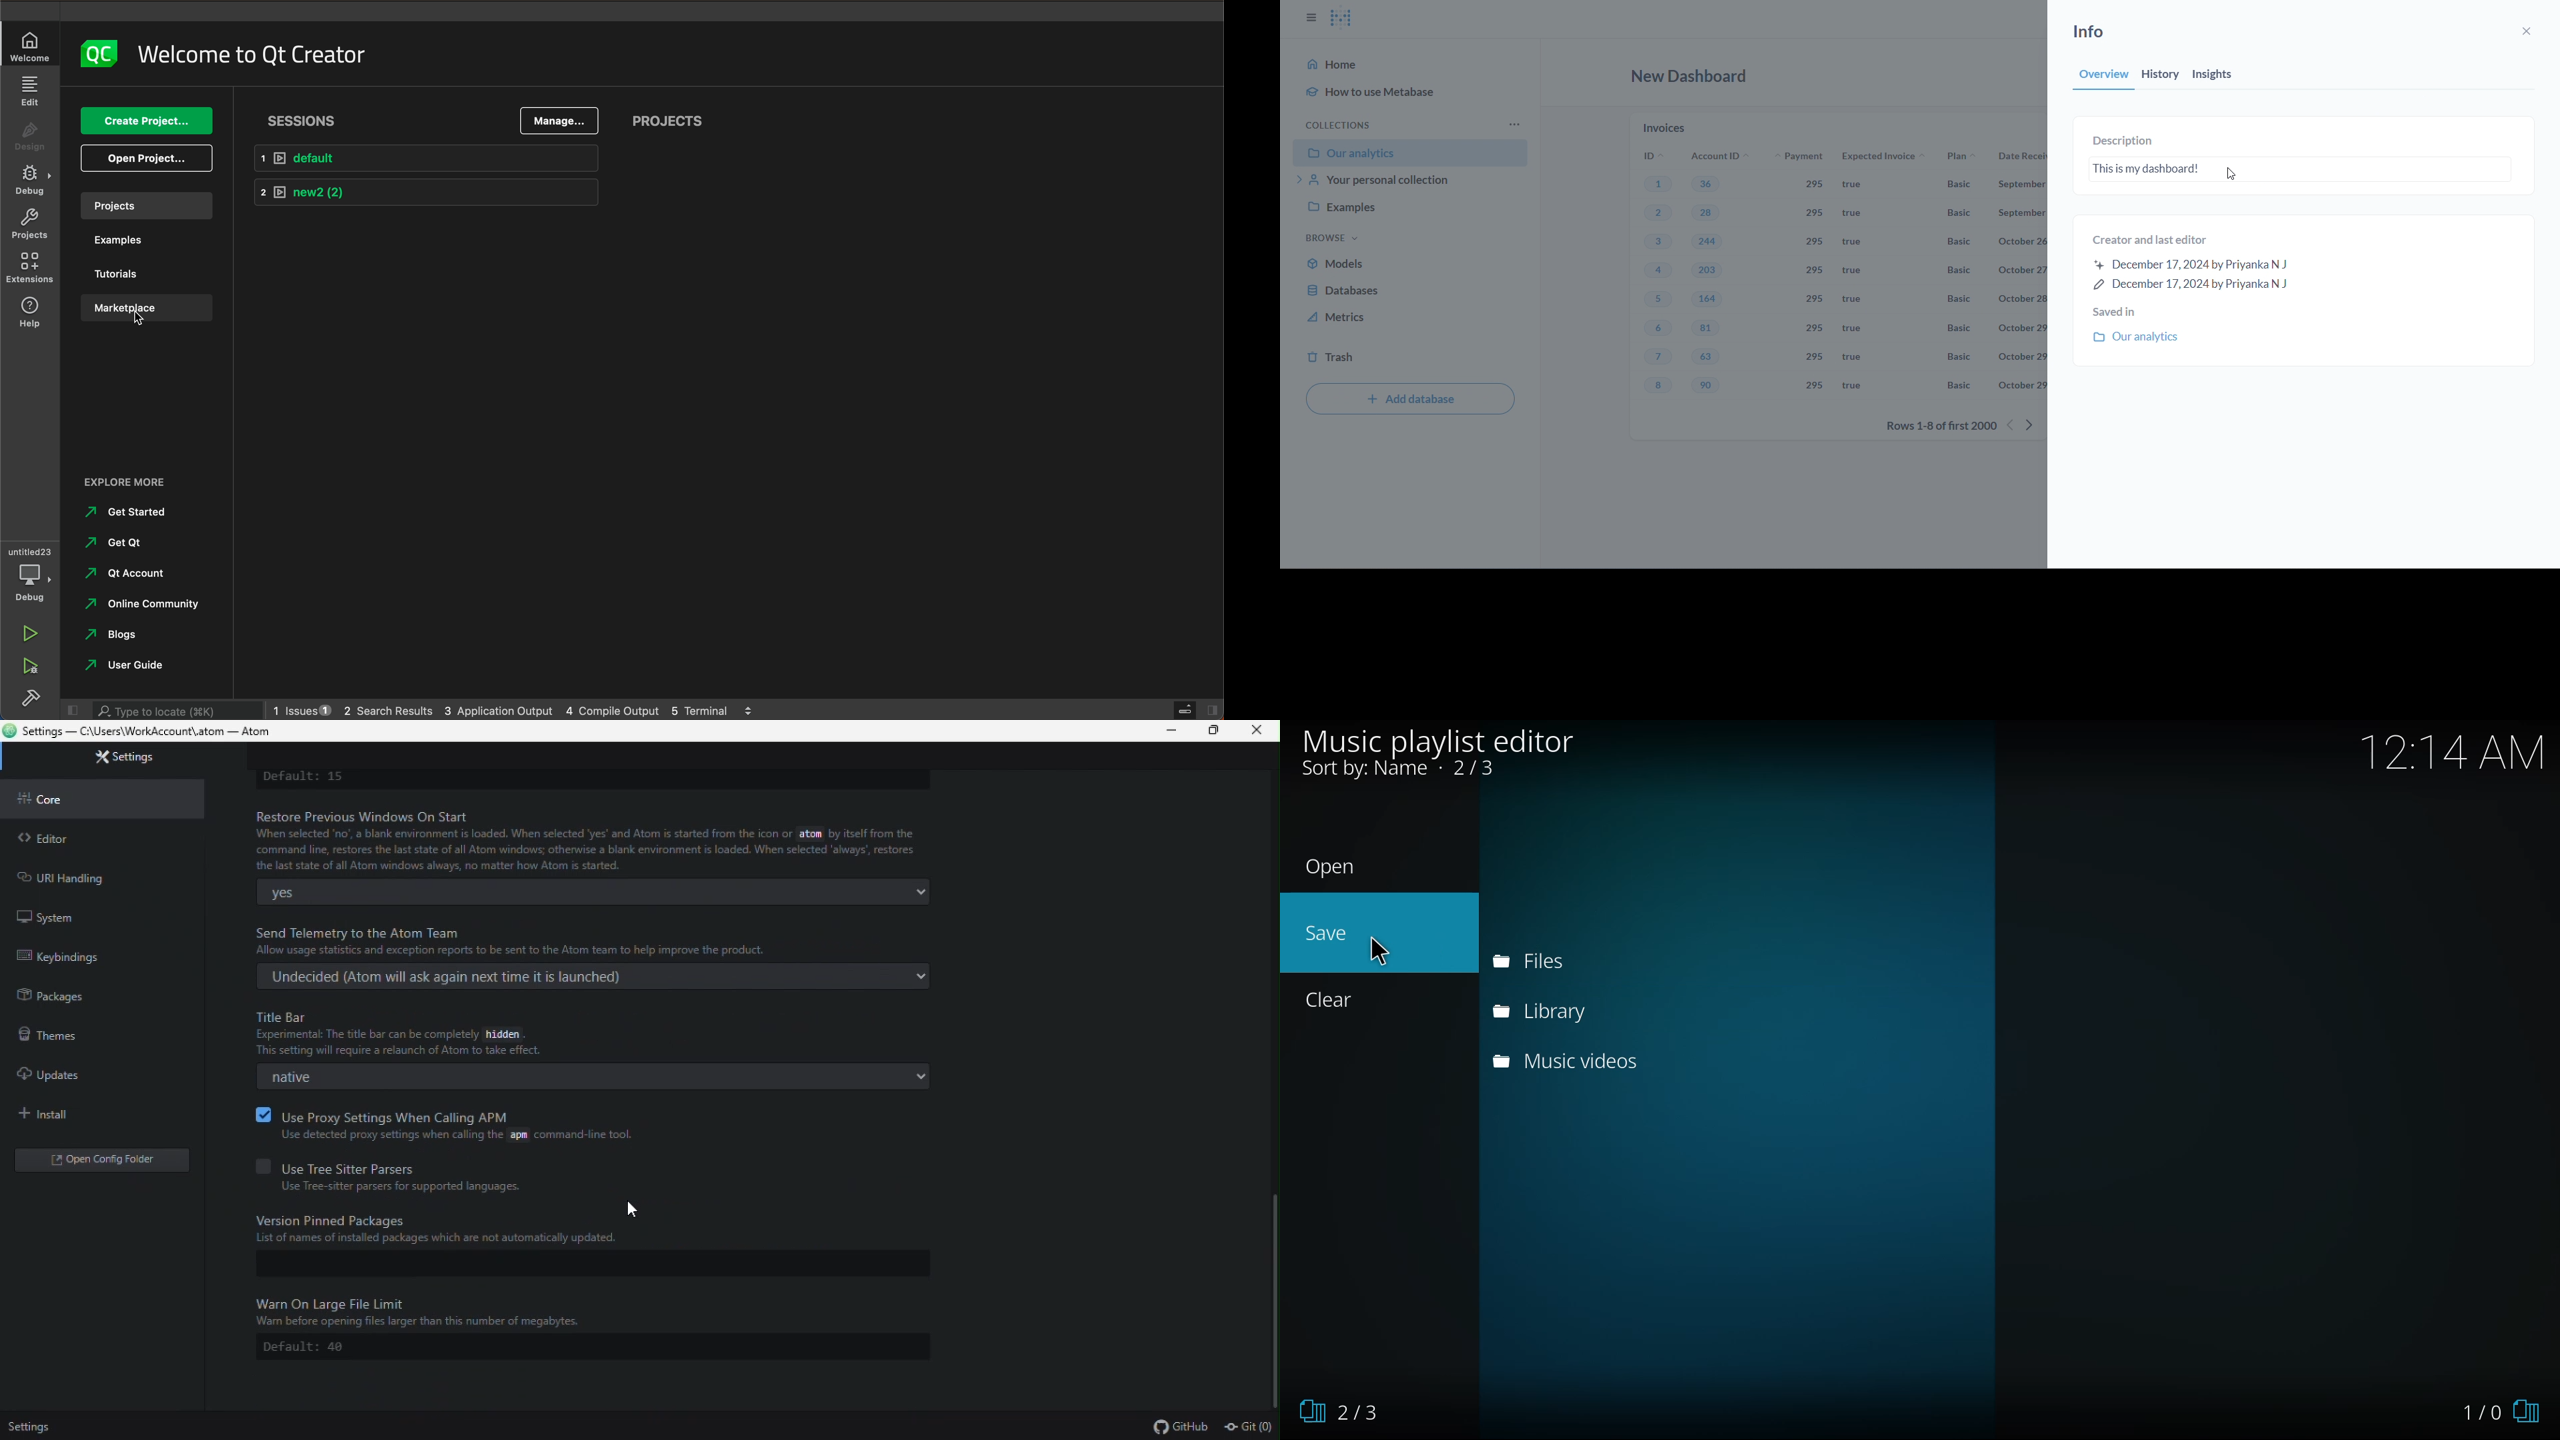 Image resolution: width=2576 pixels, height=1456 pixels. Describe the element at coordinates (49, 1071) in the screenshot. I see `updates` at that location.